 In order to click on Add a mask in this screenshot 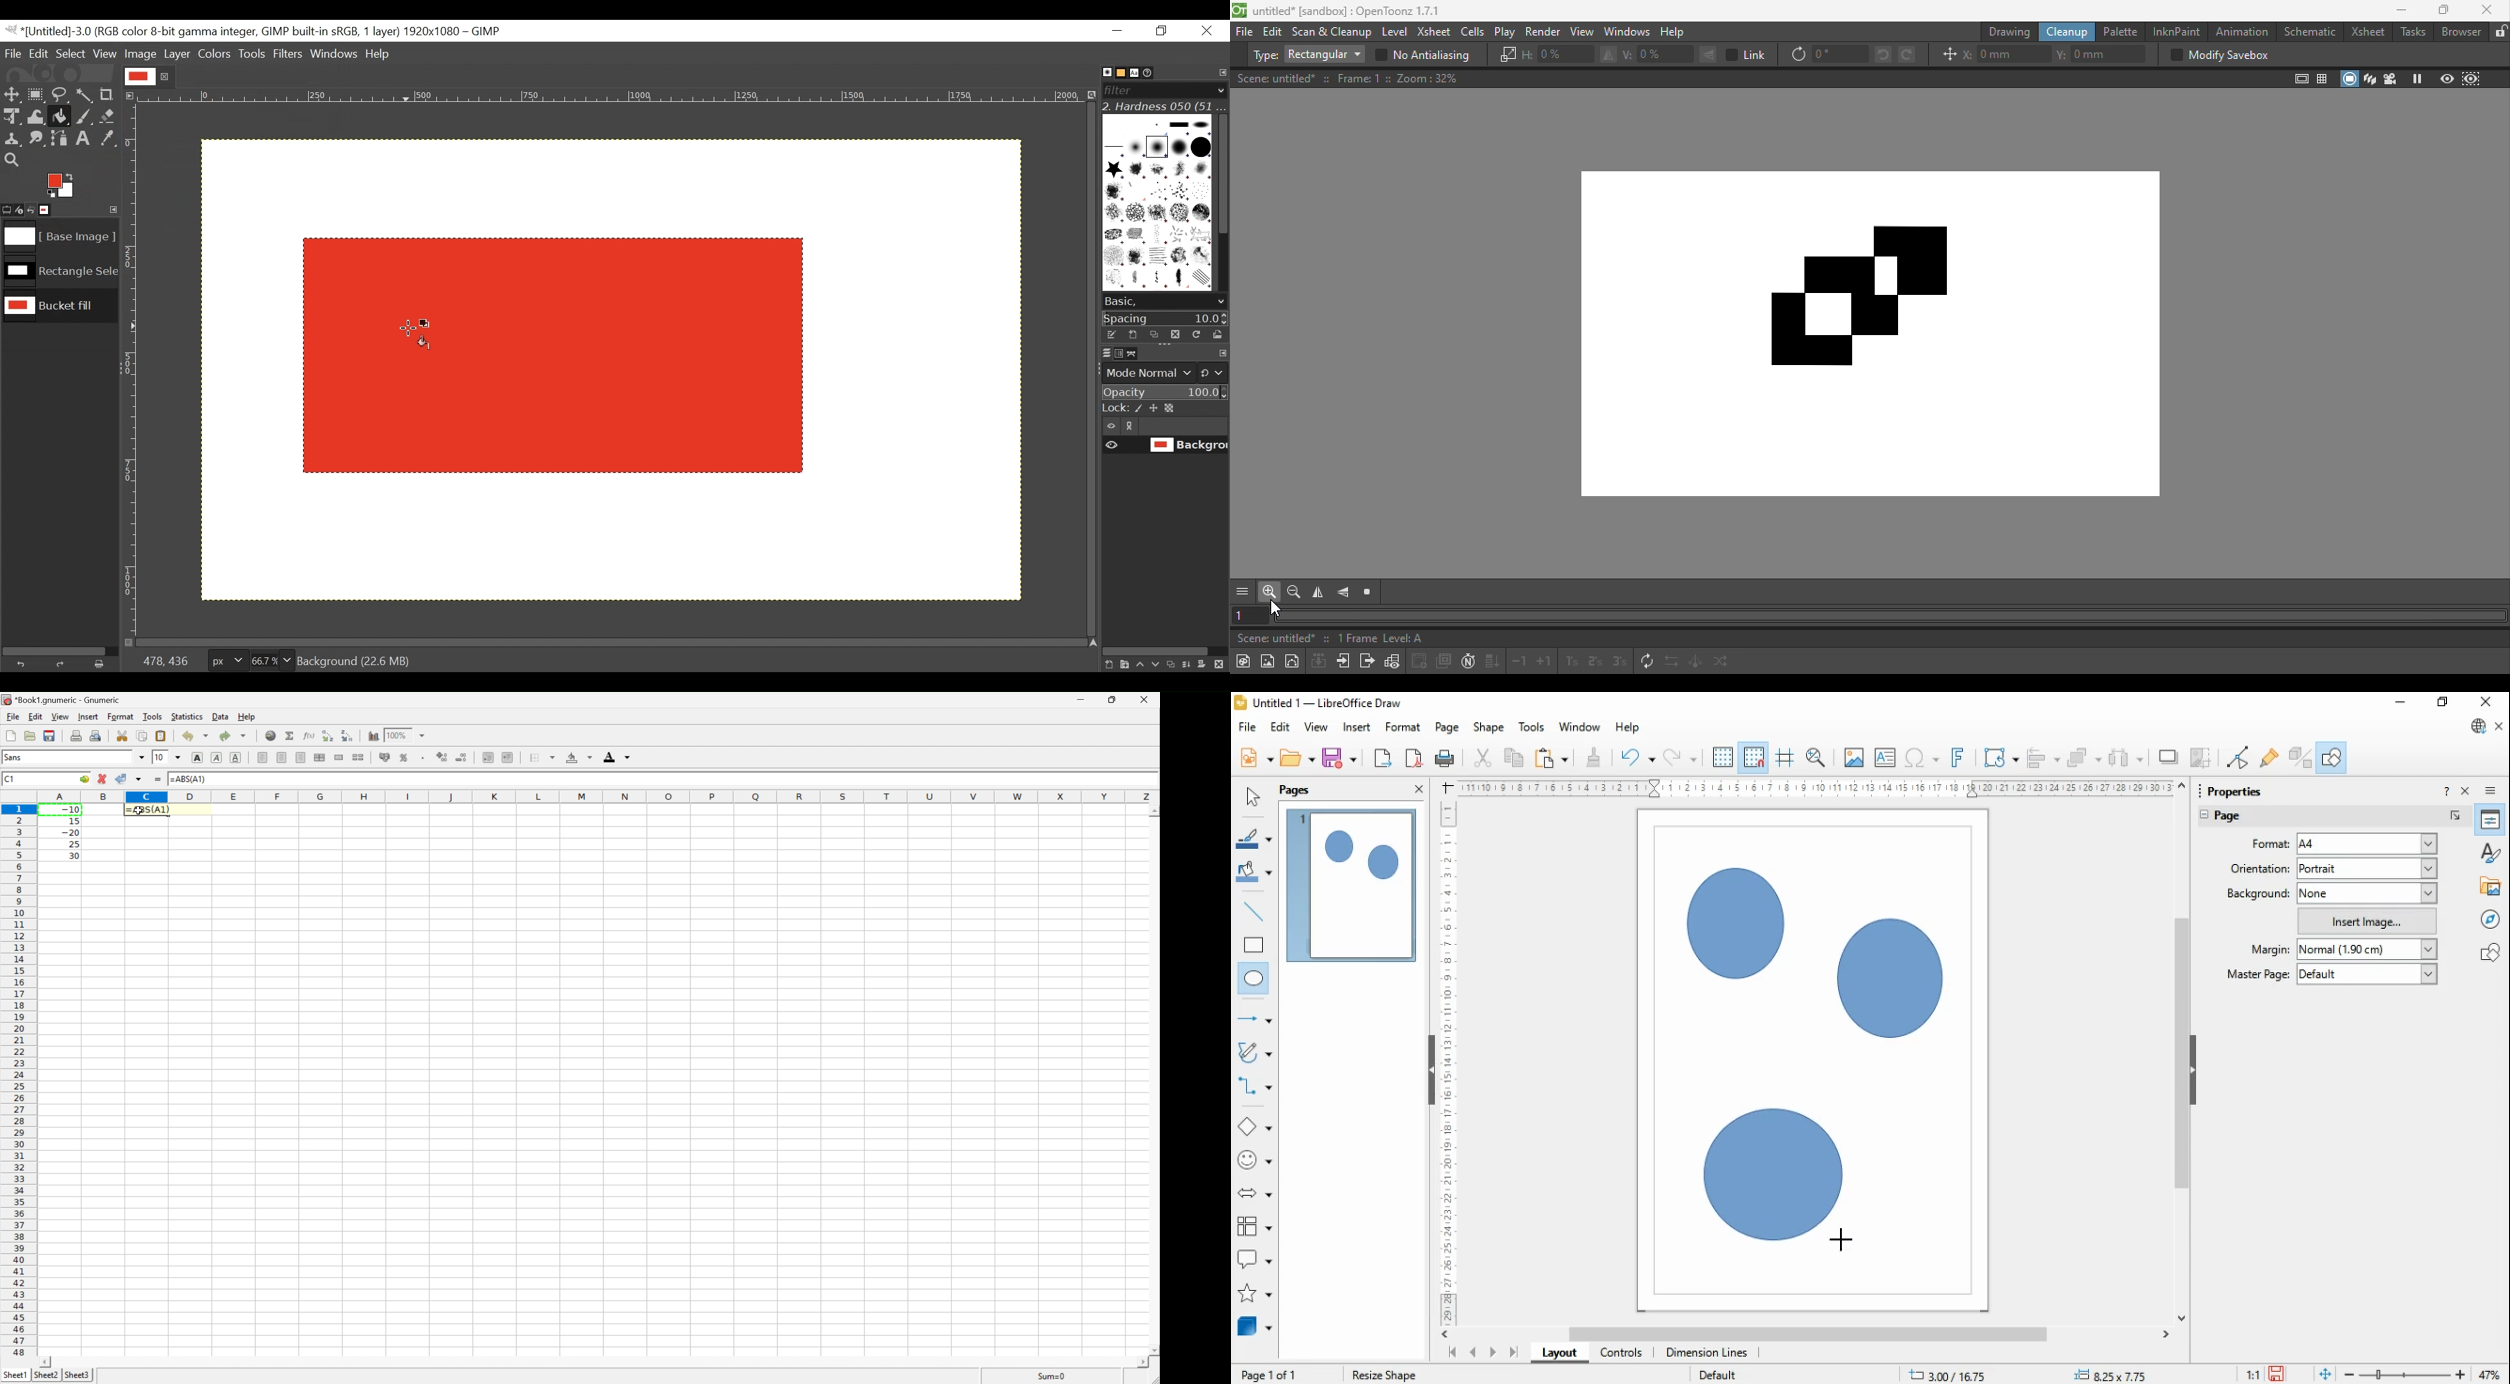, I will do `click(1206, 666)`.